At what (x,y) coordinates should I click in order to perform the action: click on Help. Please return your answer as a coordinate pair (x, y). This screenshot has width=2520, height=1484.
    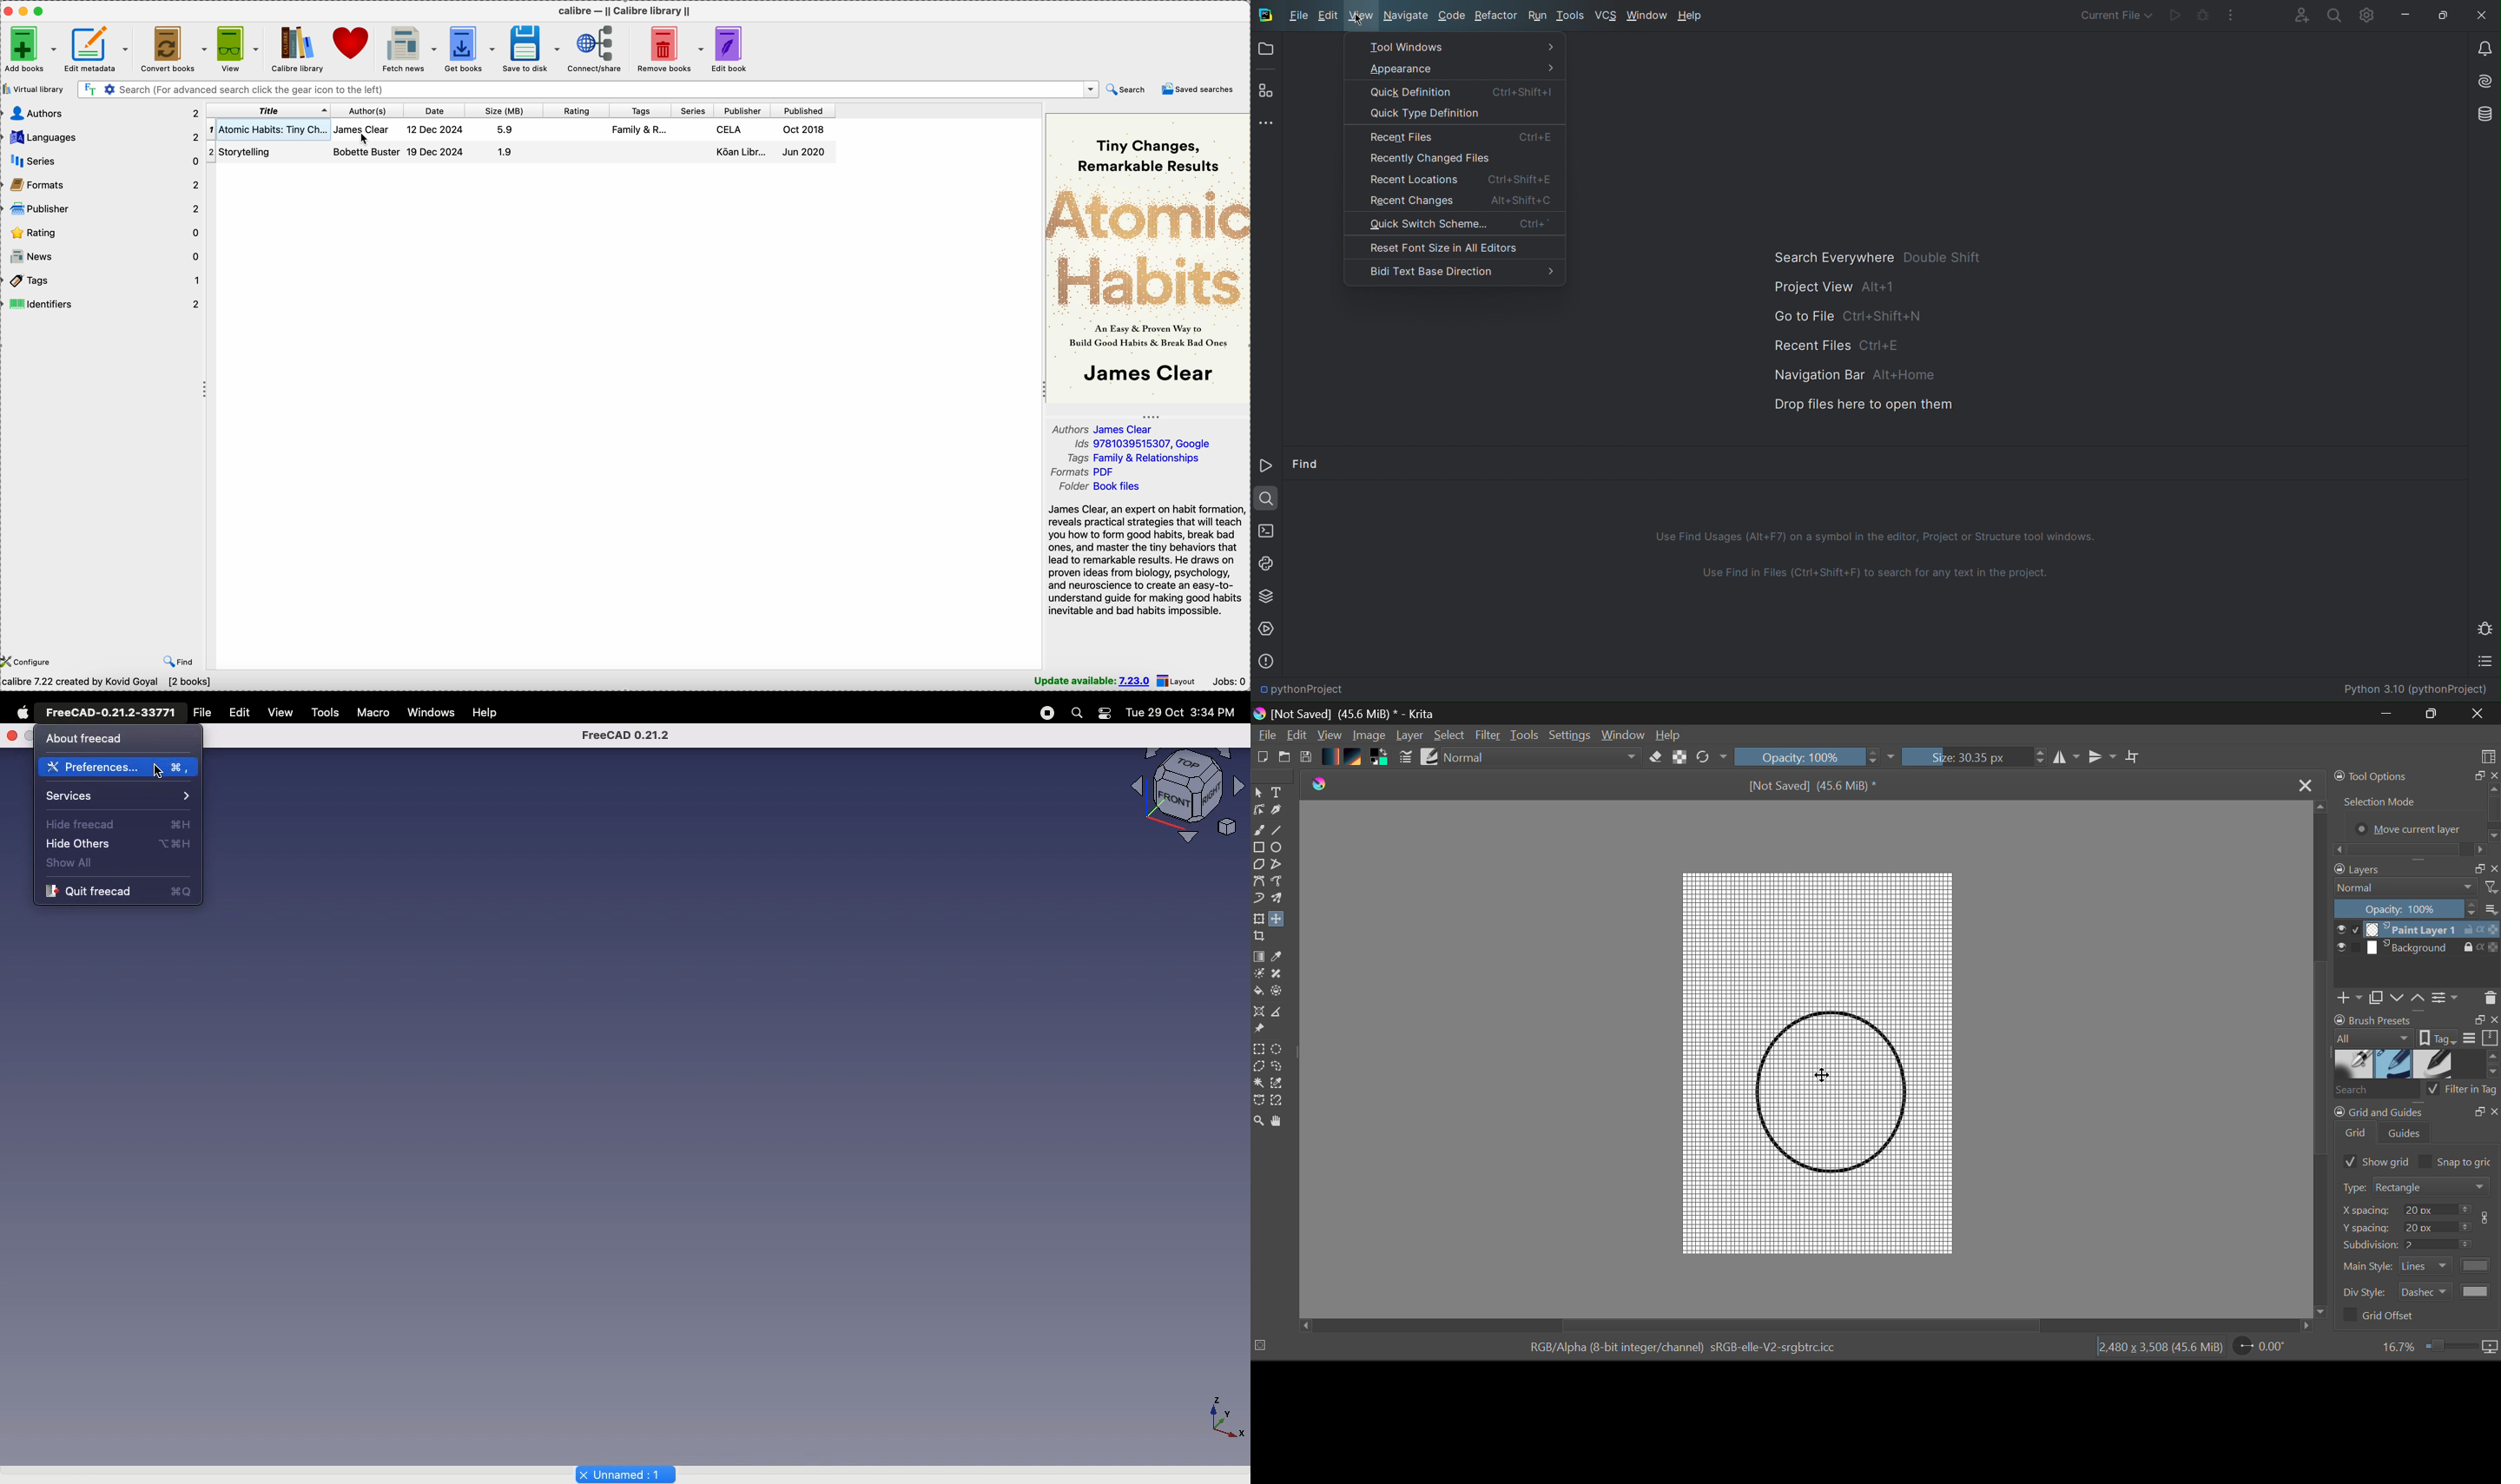
    Looking at the image, I should click on (1671, 735).